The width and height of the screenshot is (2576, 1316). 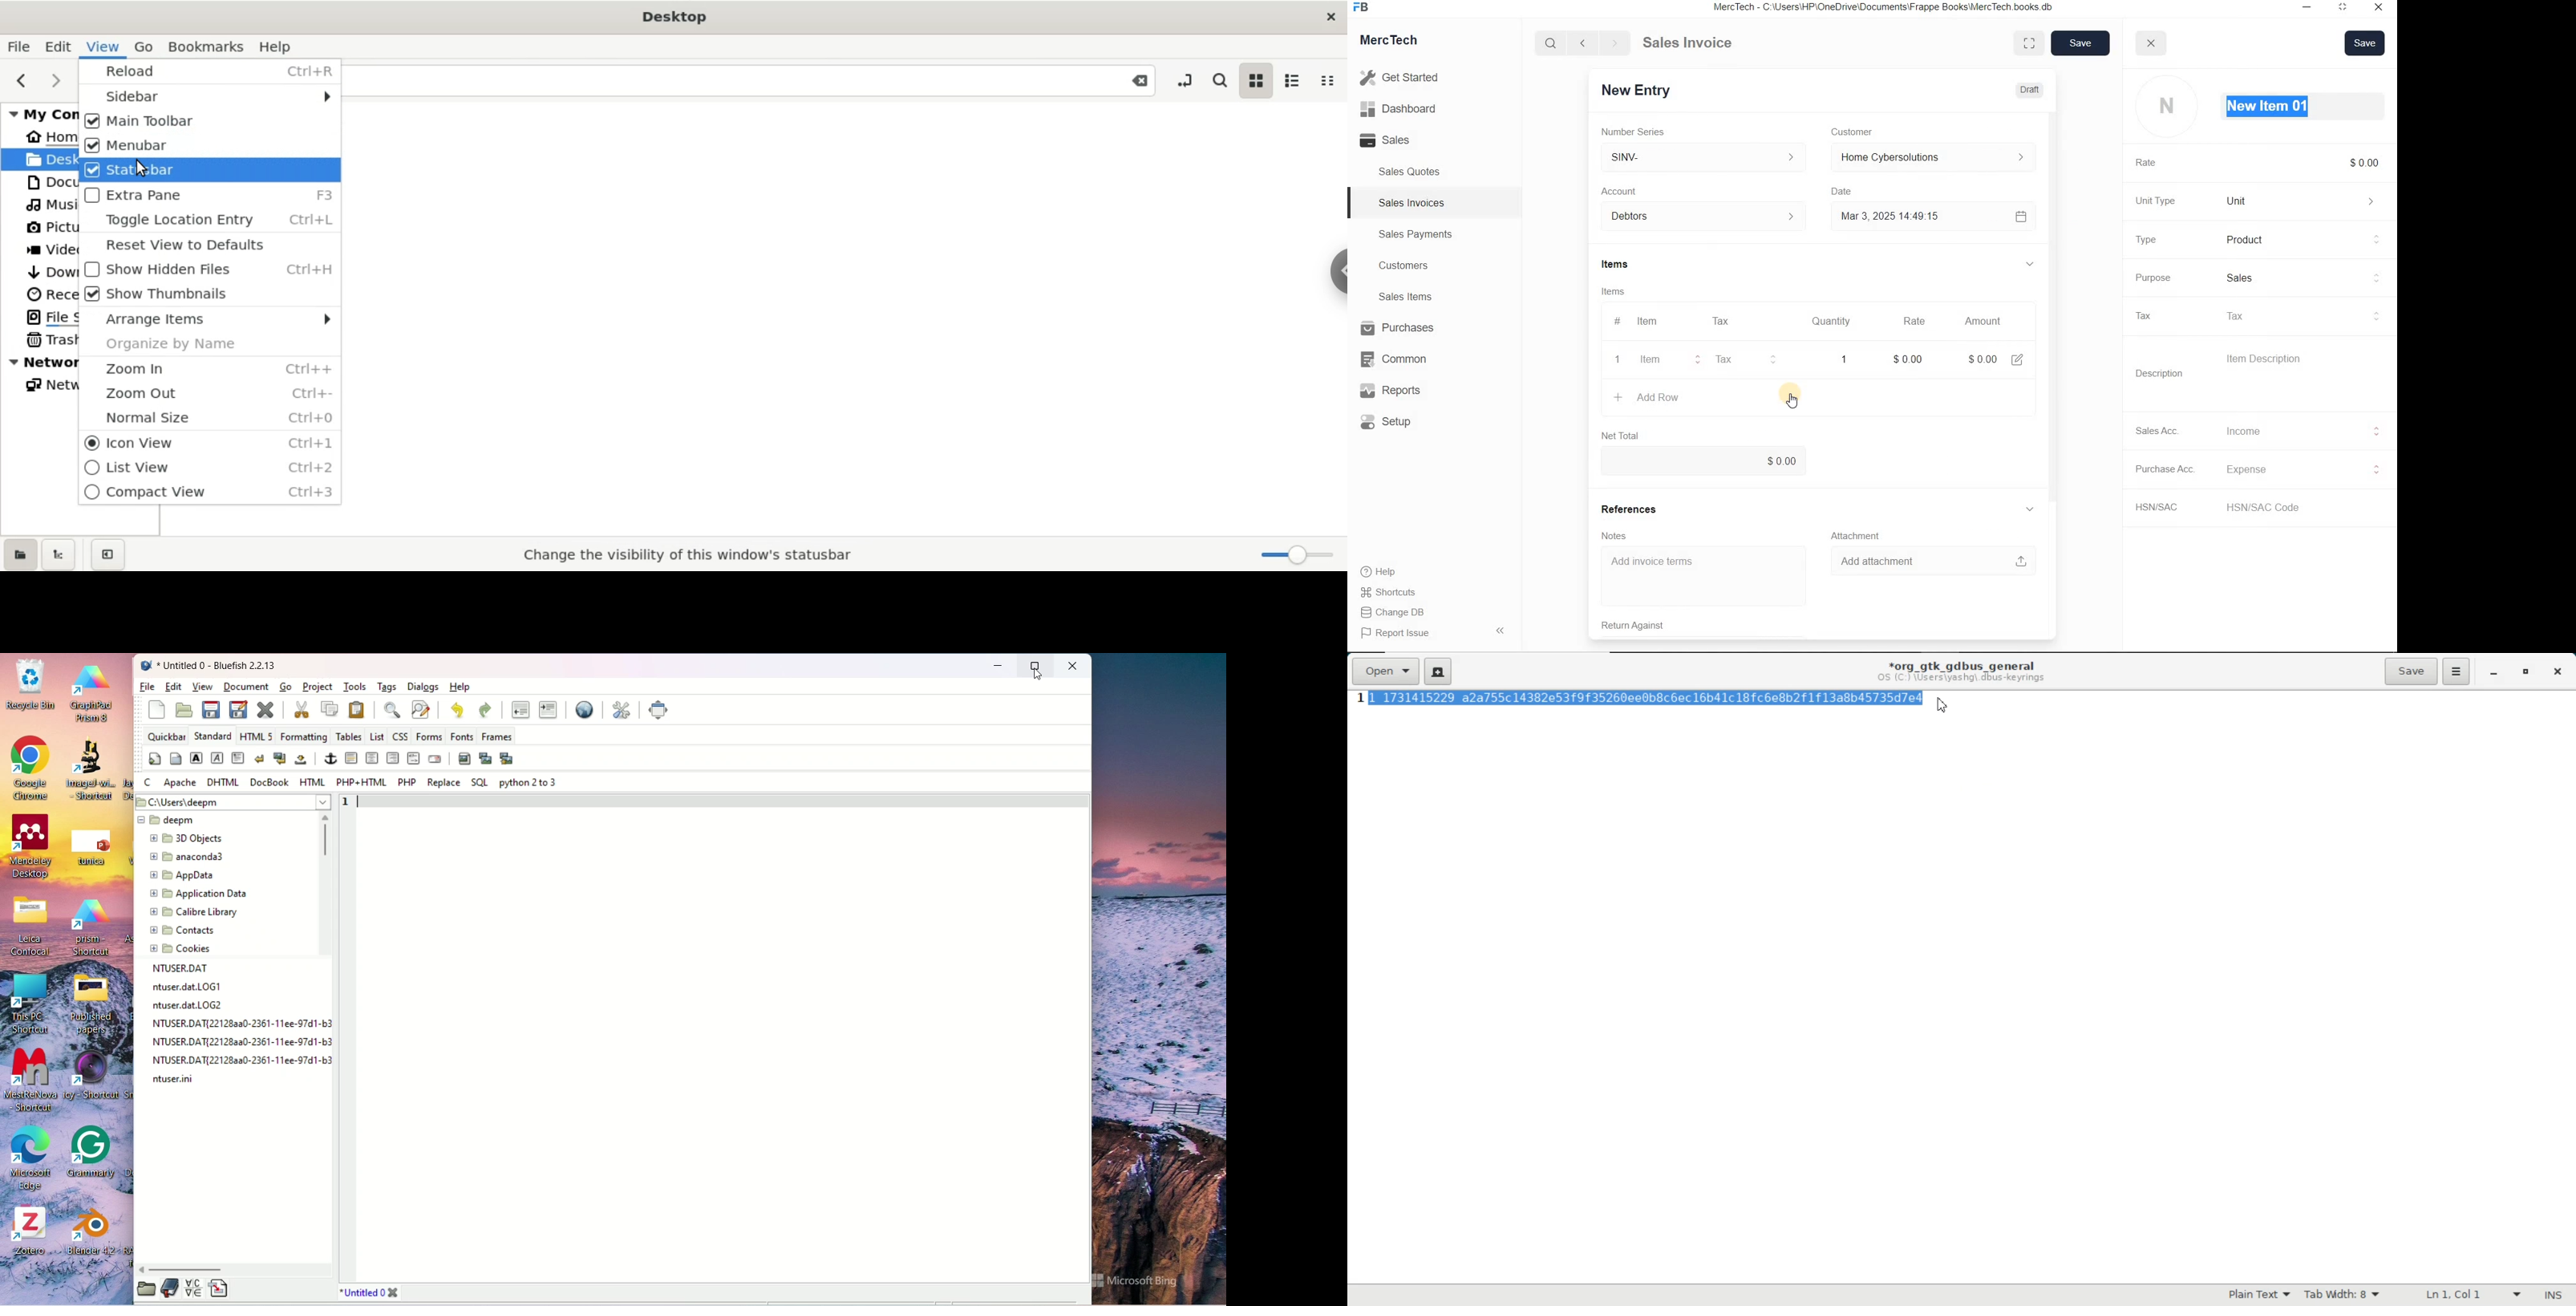 What do you see at coordinates (1789, 400) in the screenshot?
I see `cursor` at bounding box center [1789, 400].